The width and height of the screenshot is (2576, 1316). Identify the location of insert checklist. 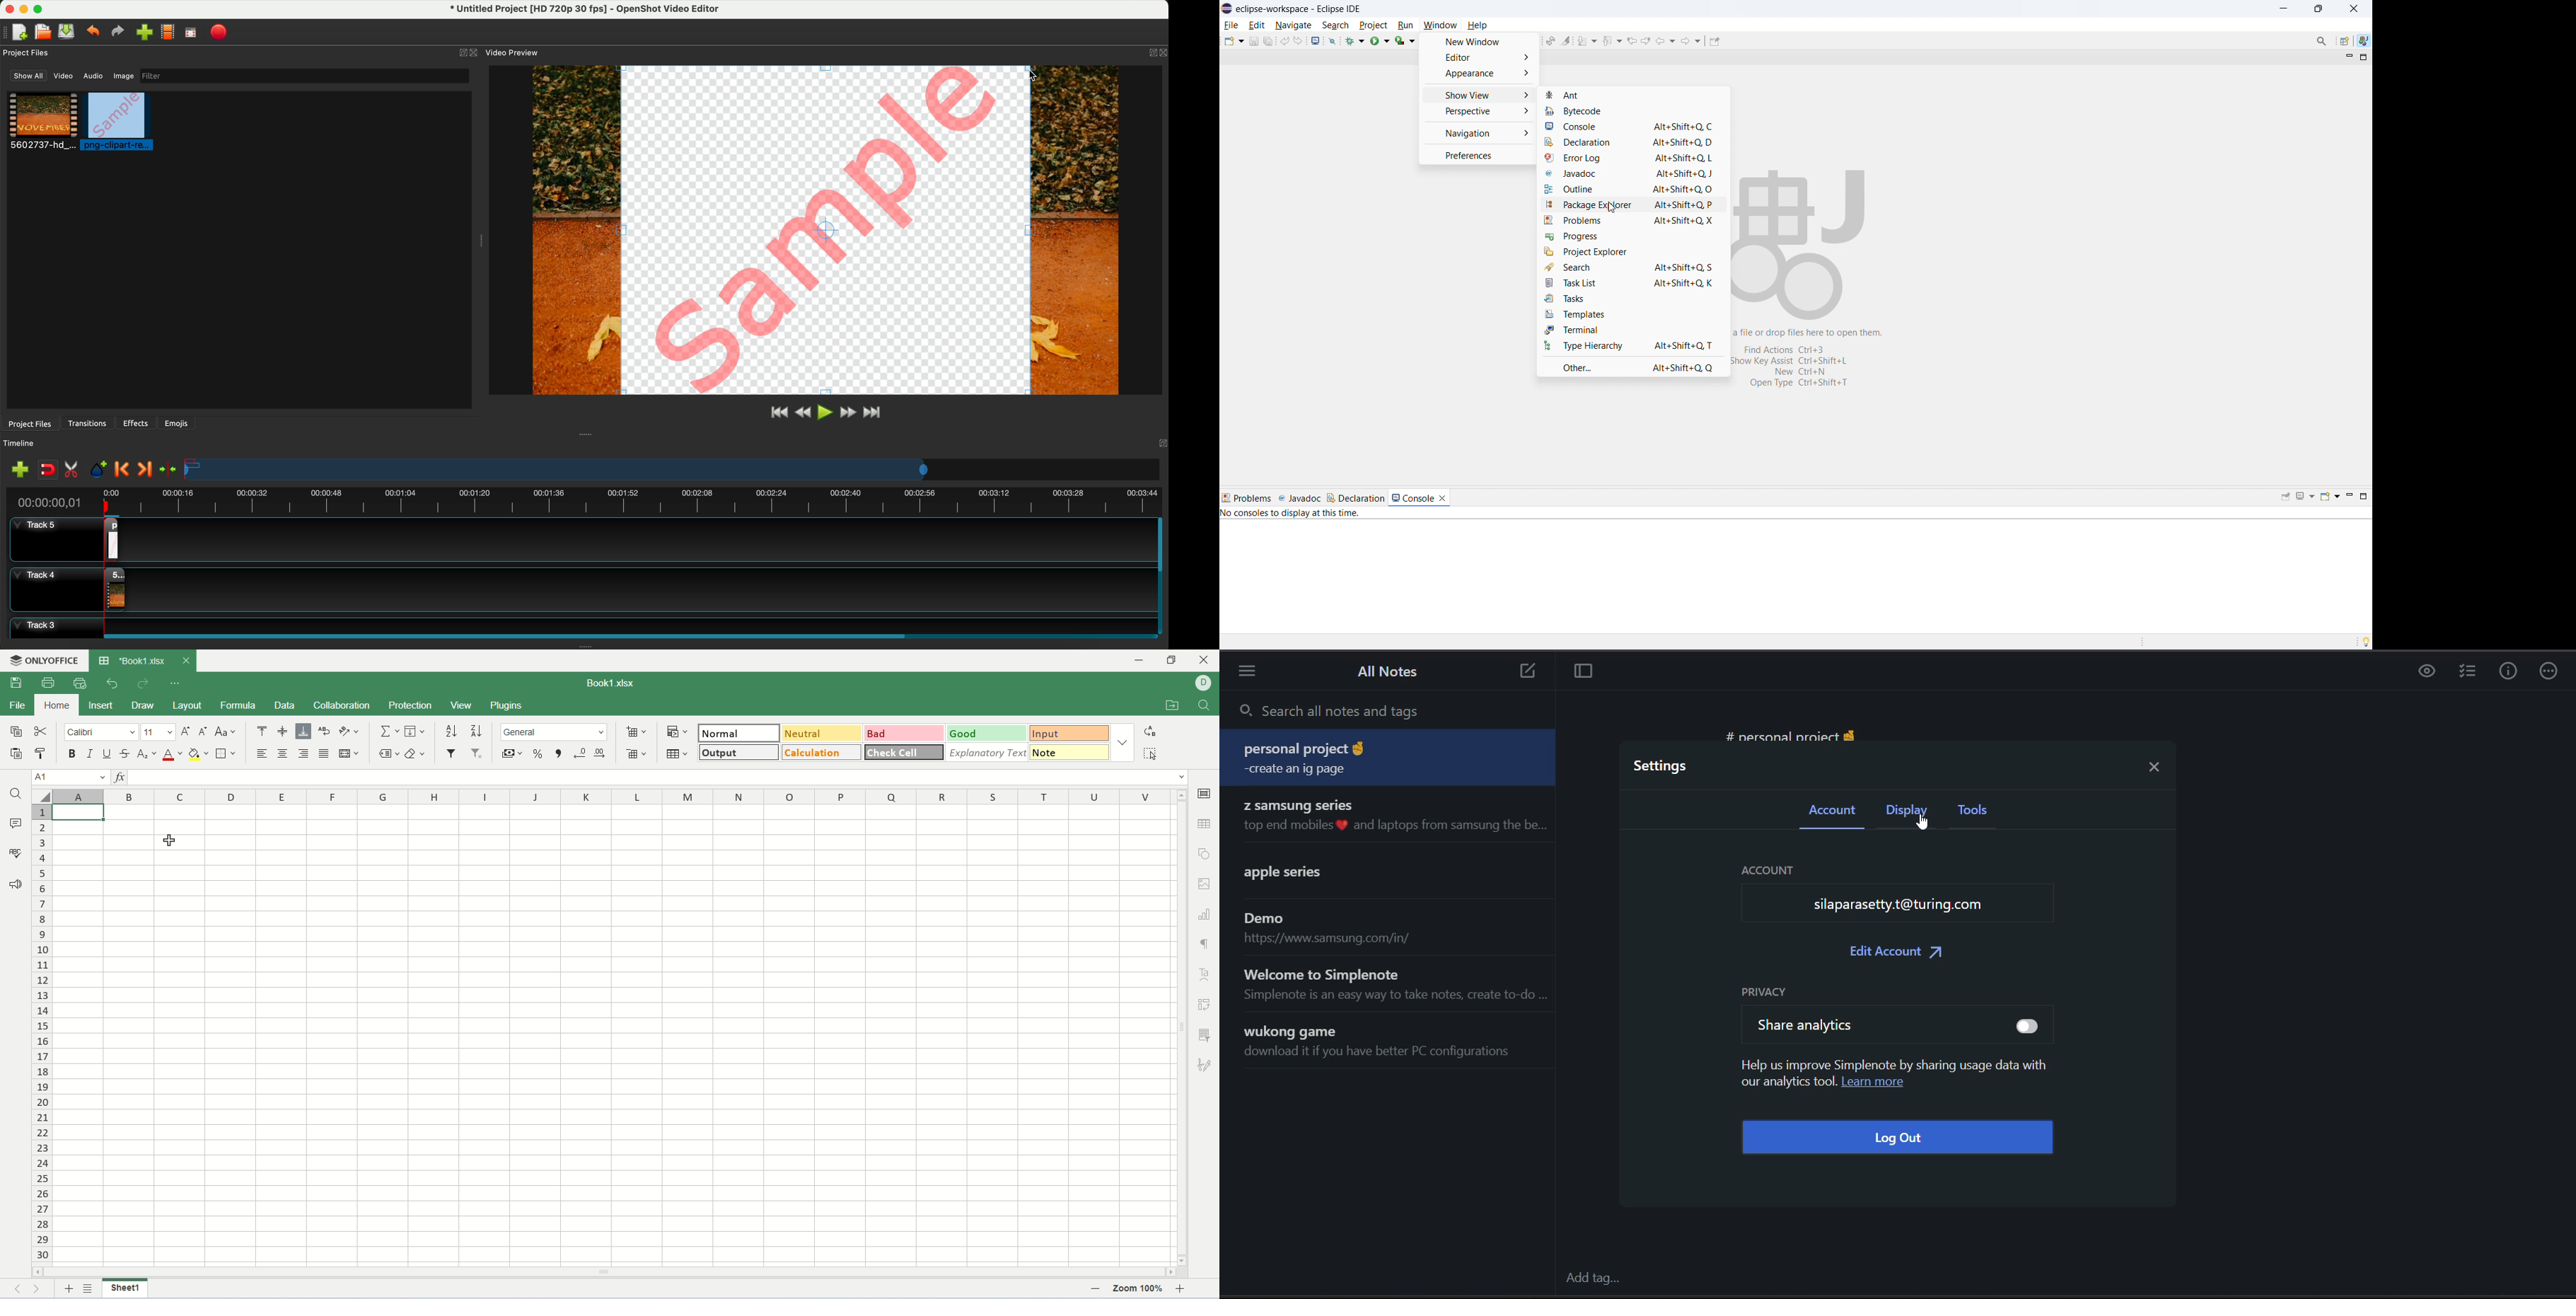
(2468, 672).